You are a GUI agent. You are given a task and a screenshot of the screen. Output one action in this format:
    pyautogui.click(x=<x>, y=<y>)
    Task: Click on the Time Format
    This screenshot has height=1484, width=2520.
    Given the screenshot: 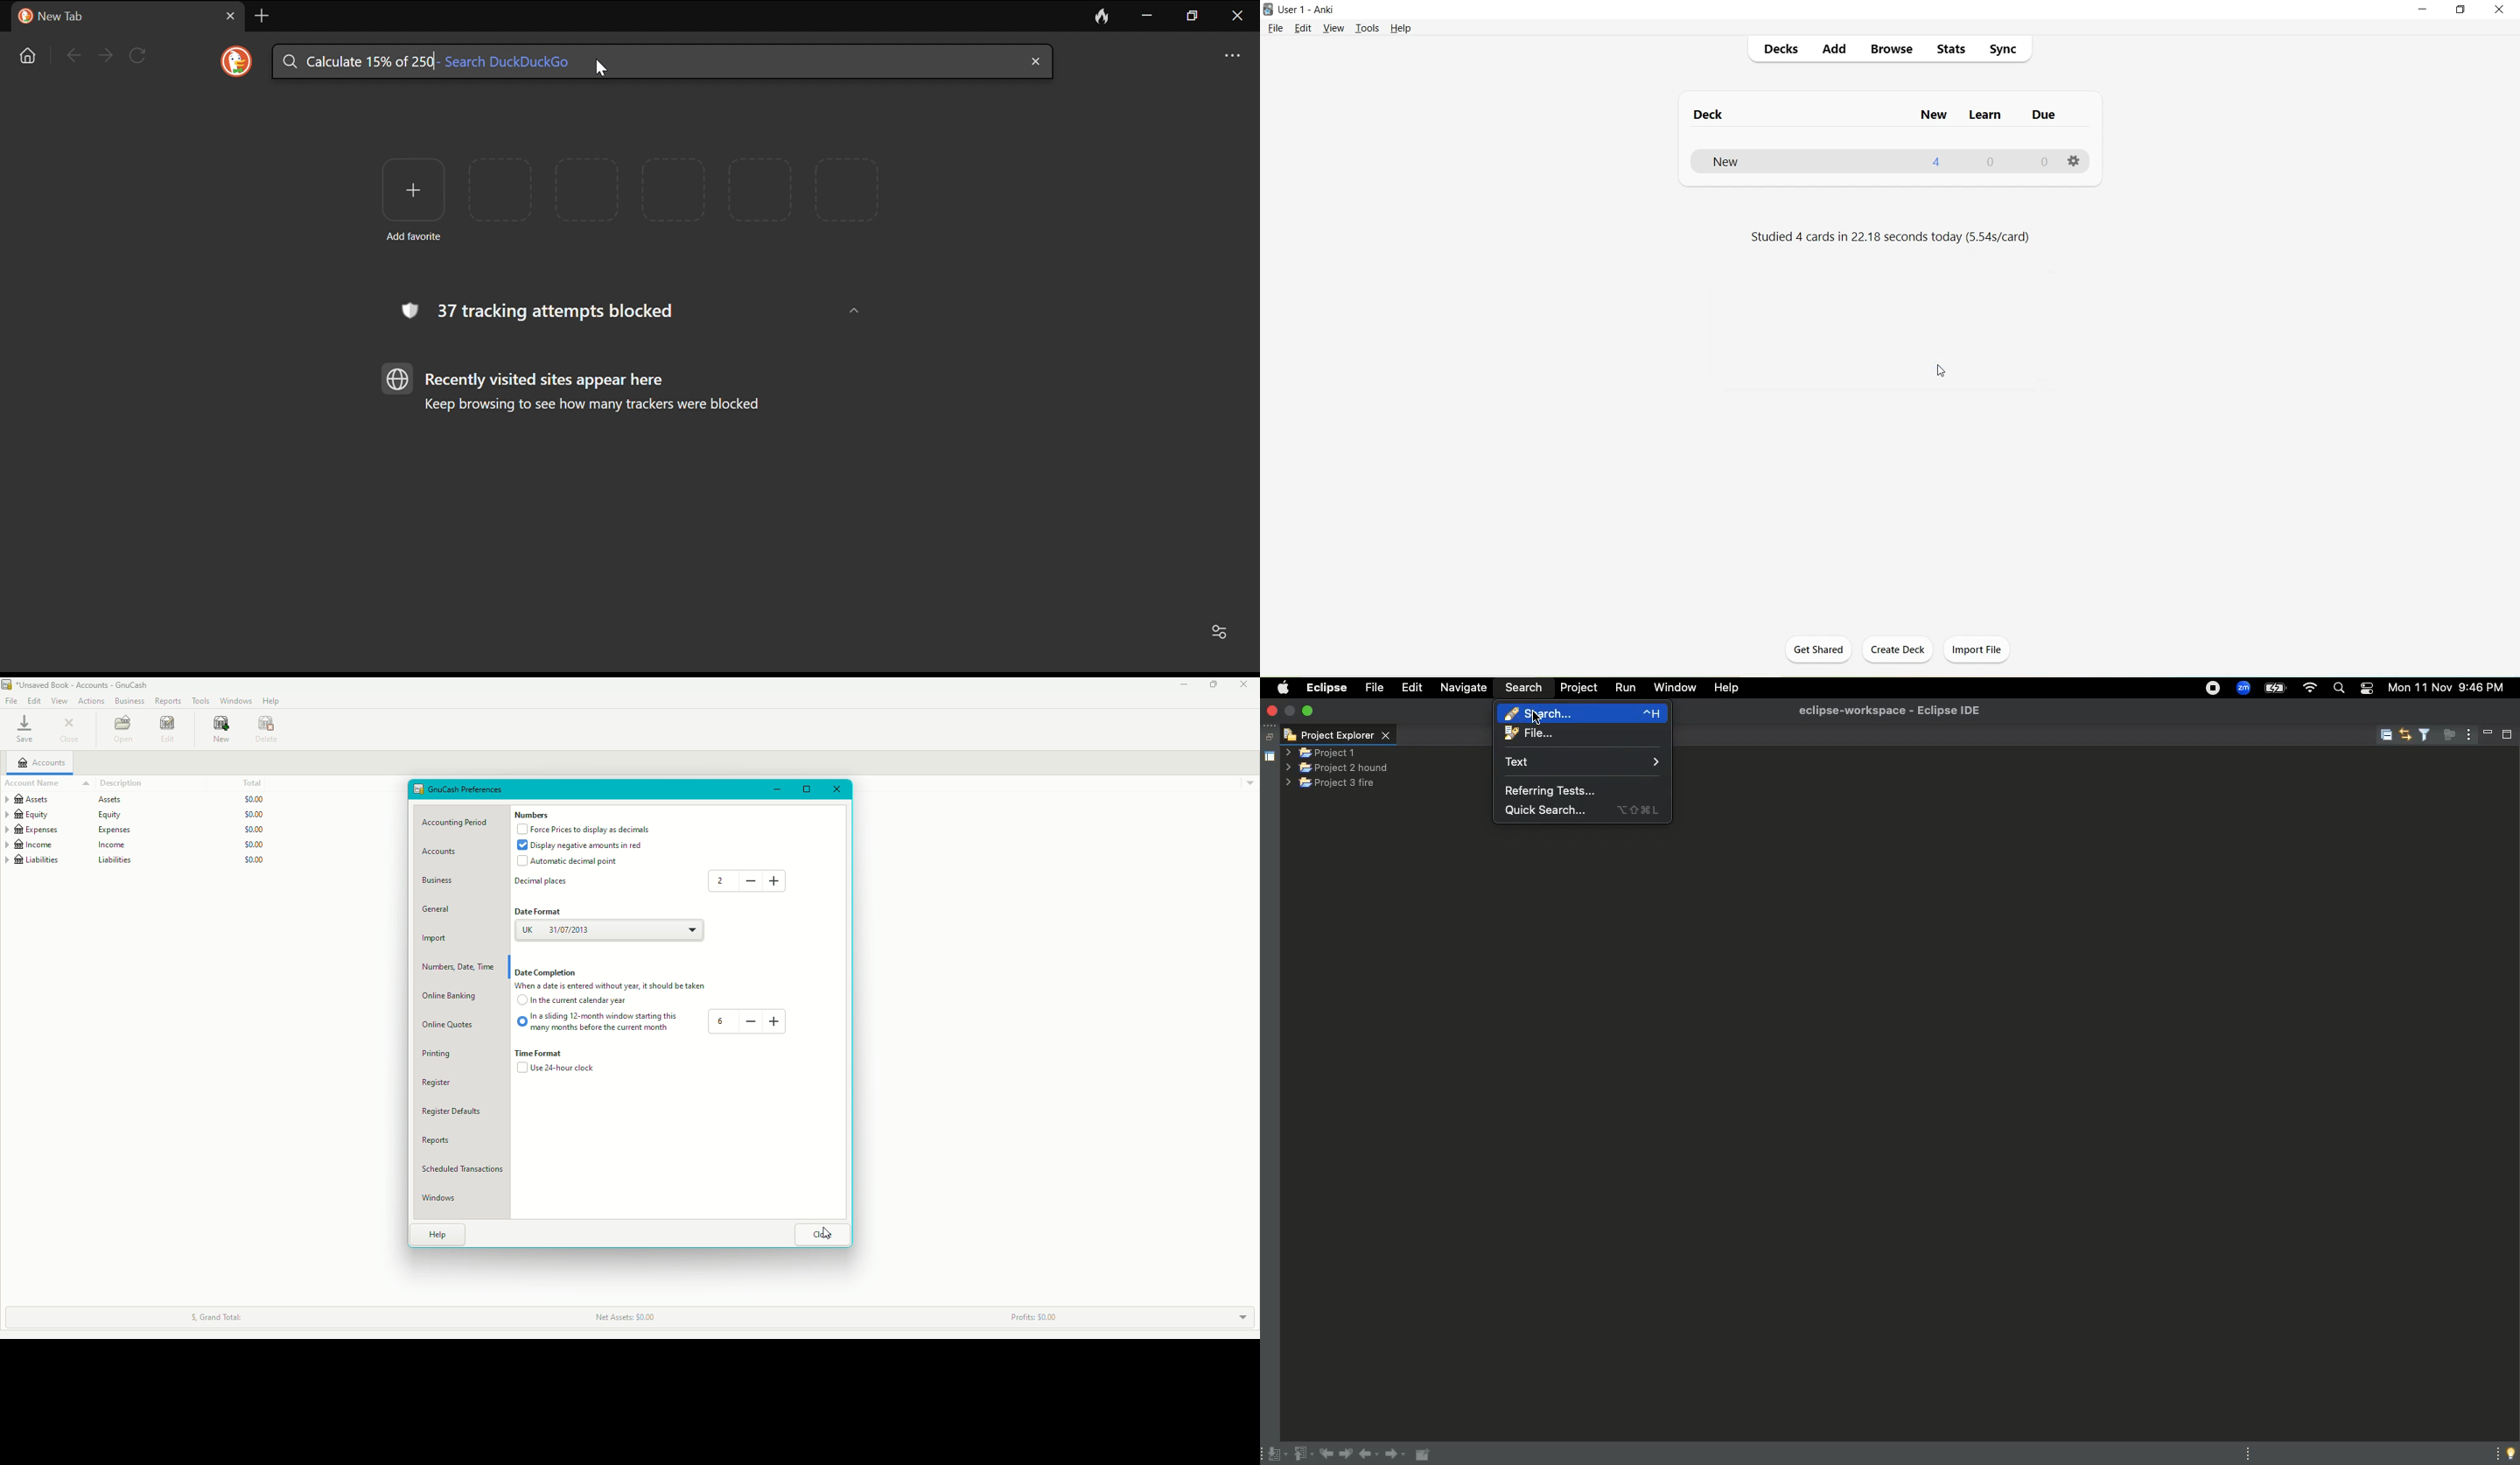 What is the action you would take?
    pyautogui.click(x=545, y=1054)
    